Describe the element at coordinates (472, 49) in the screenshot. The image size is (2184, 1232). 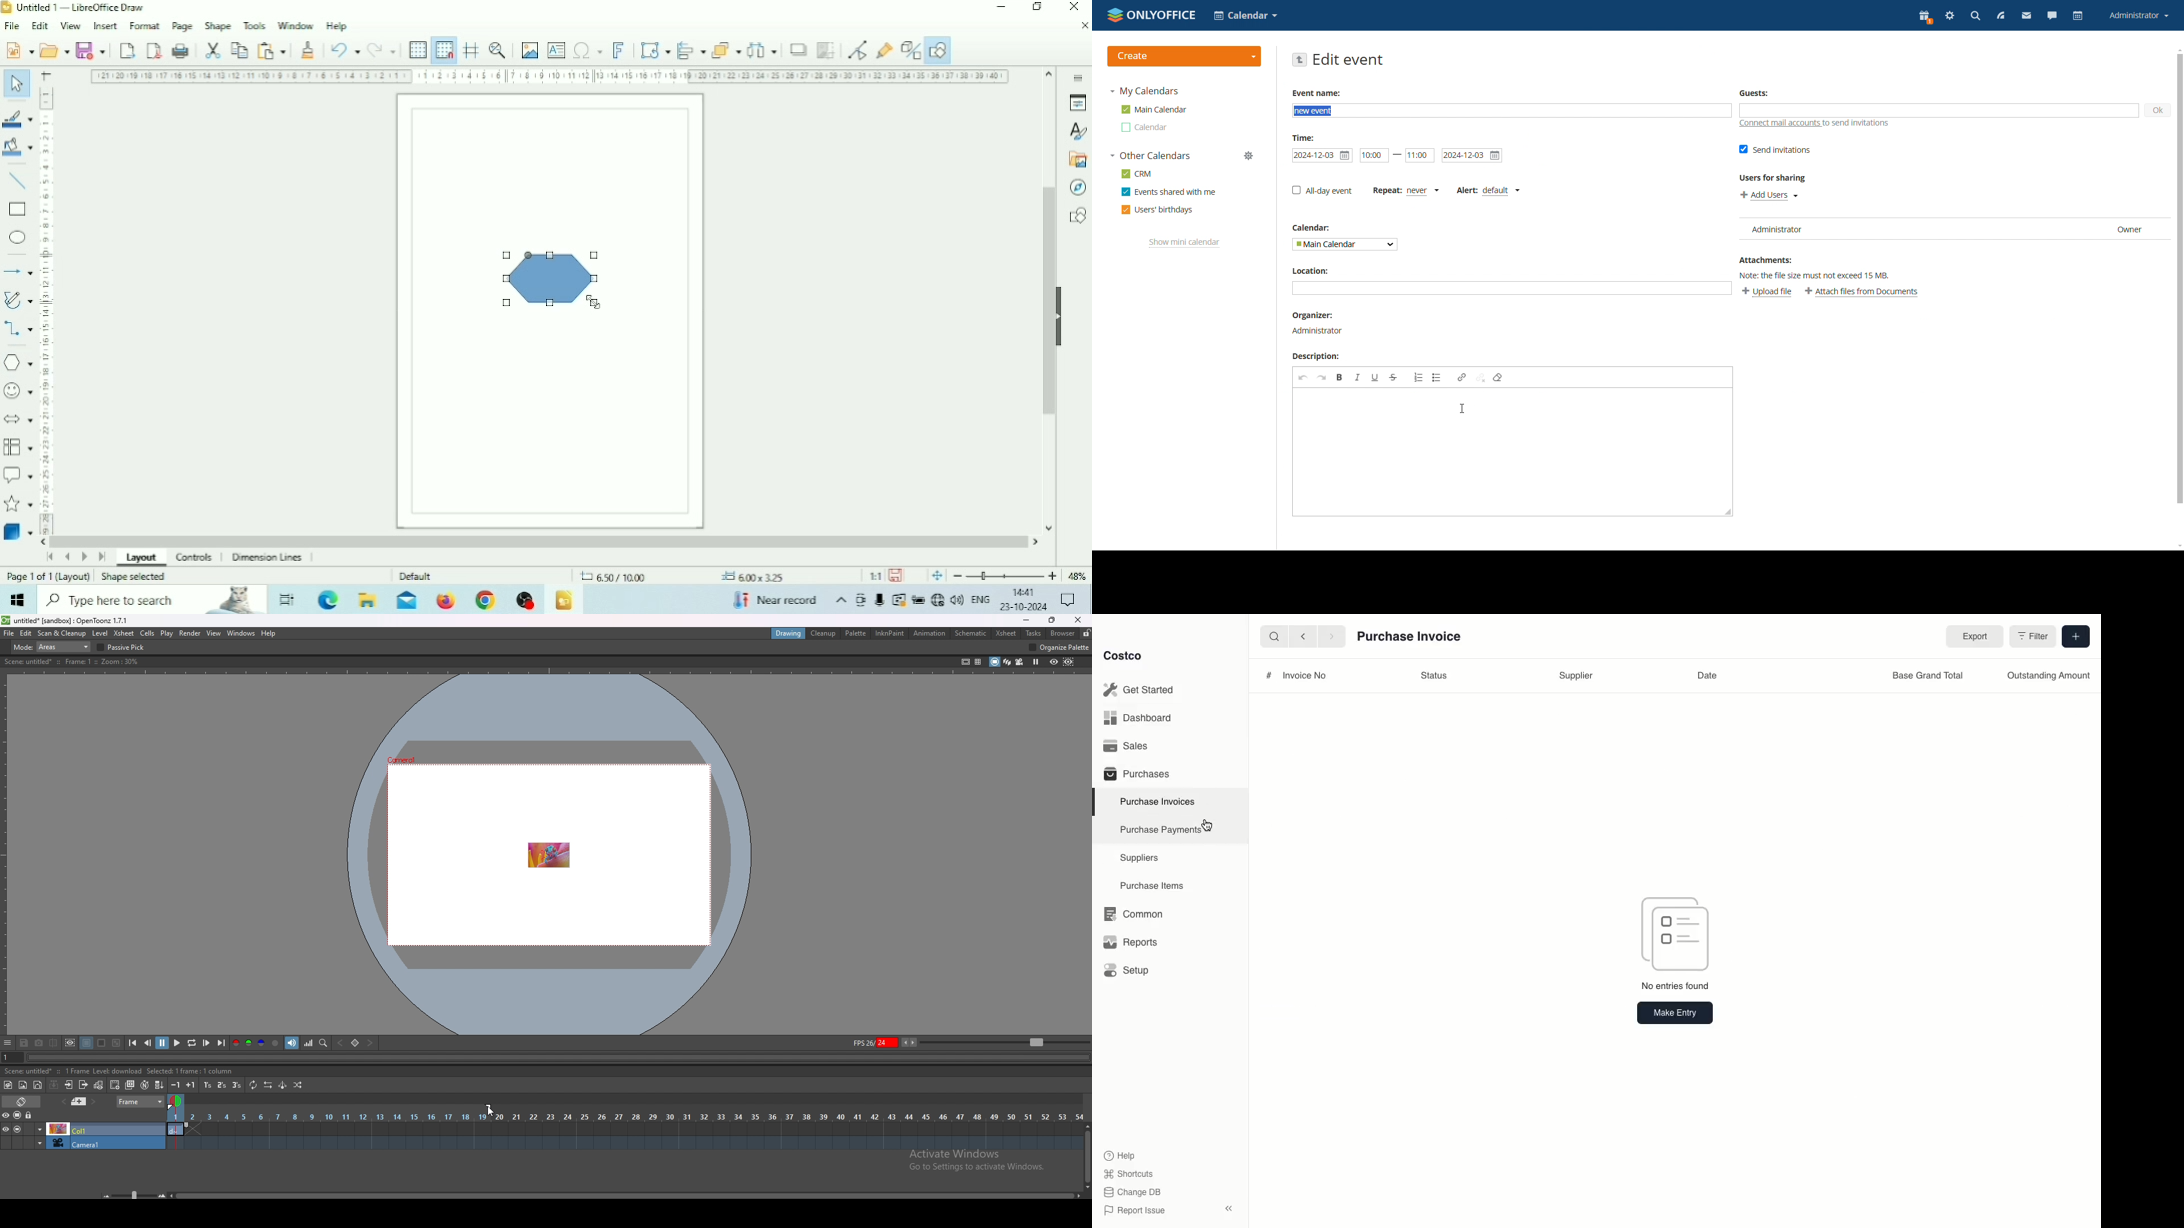
I see `Helplines While Moving` at that location.